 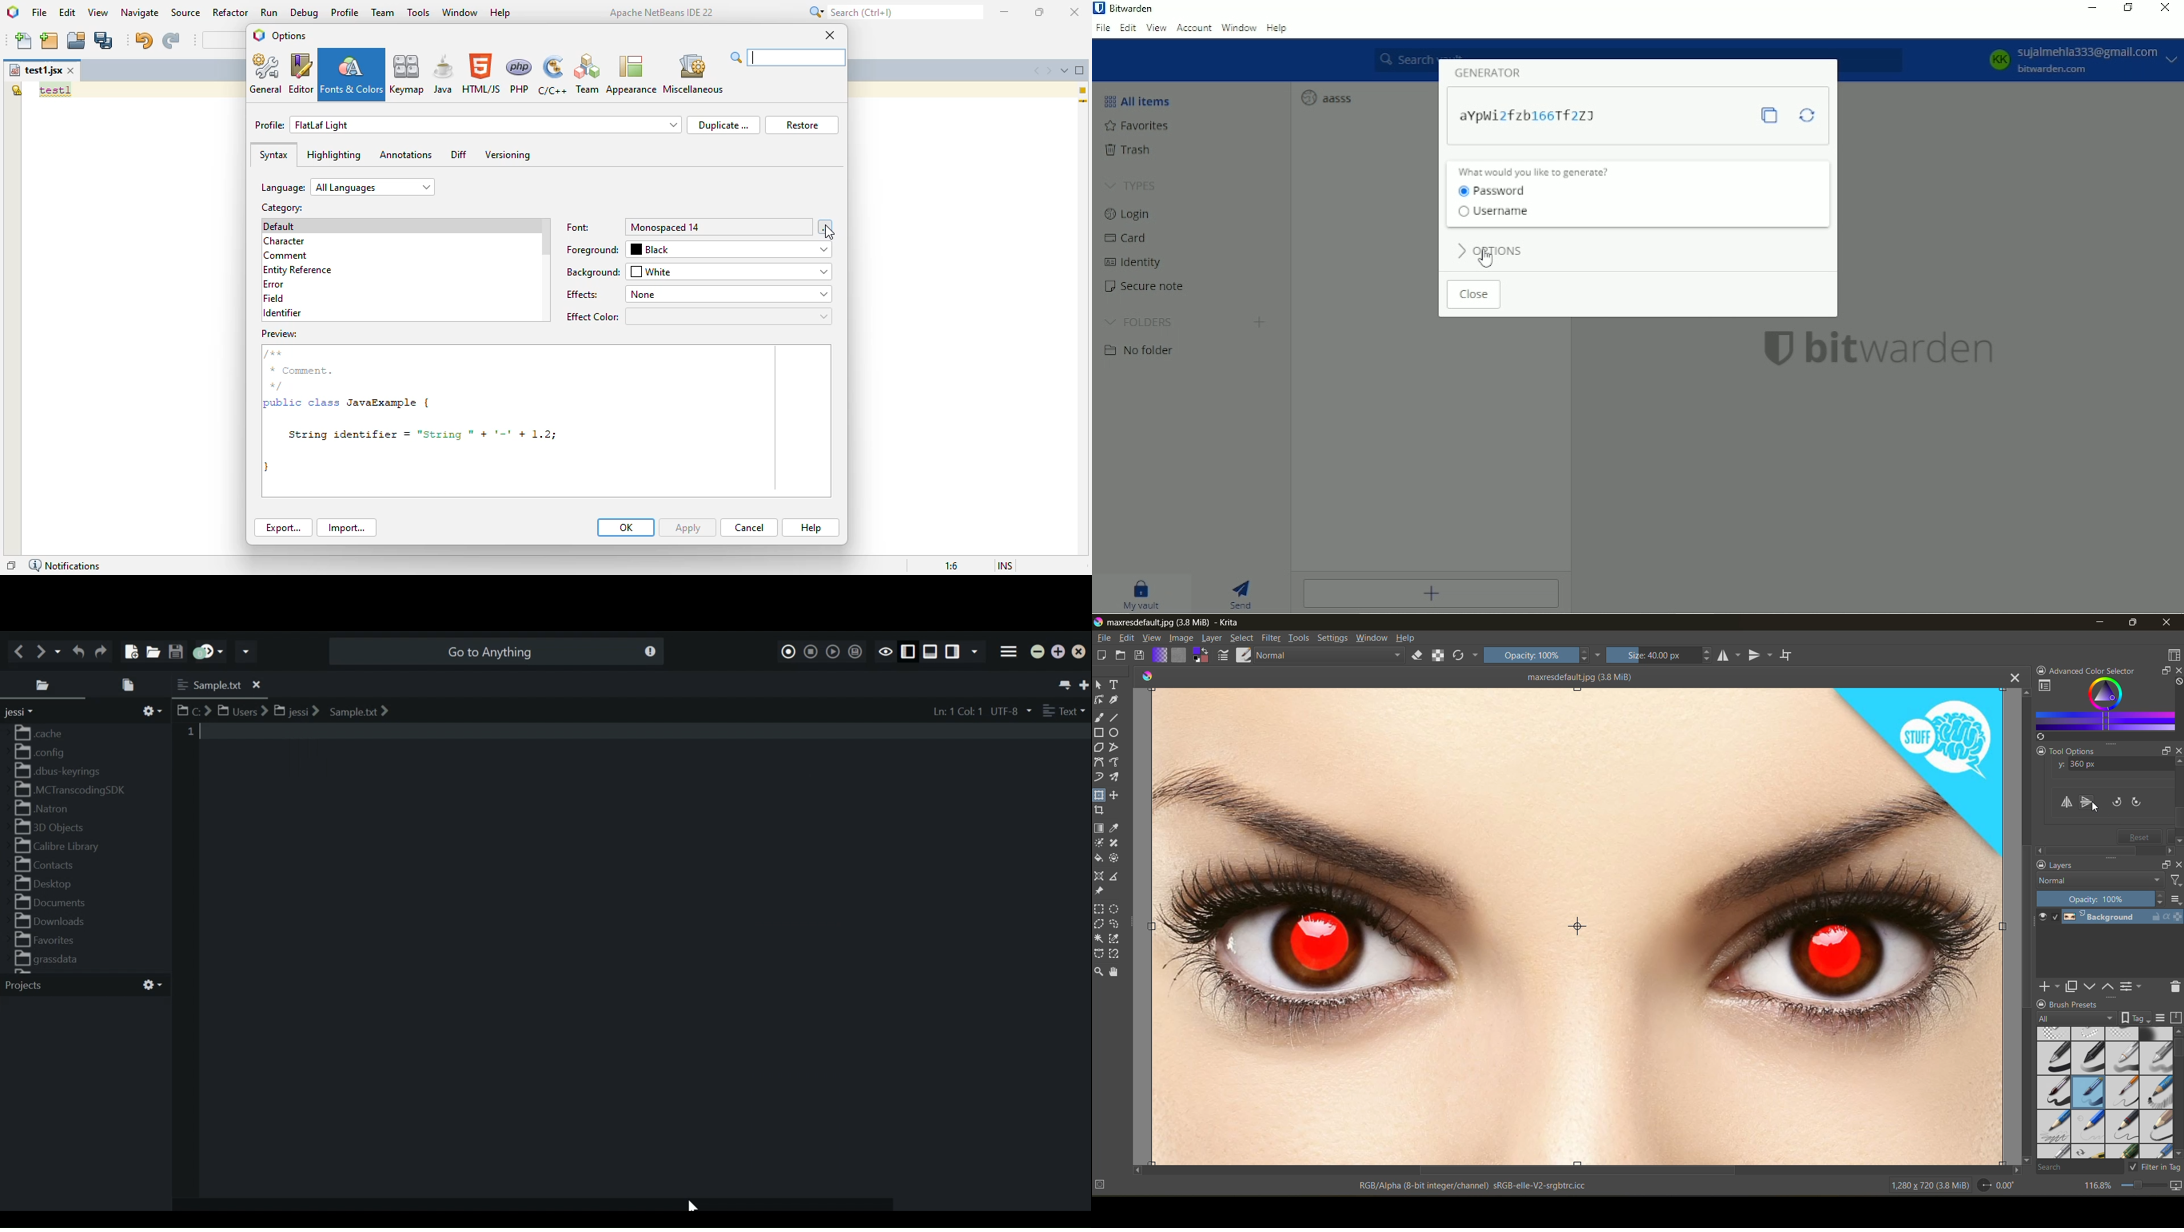 I want to click on map the canvas, so click(x=2177, y=1186).